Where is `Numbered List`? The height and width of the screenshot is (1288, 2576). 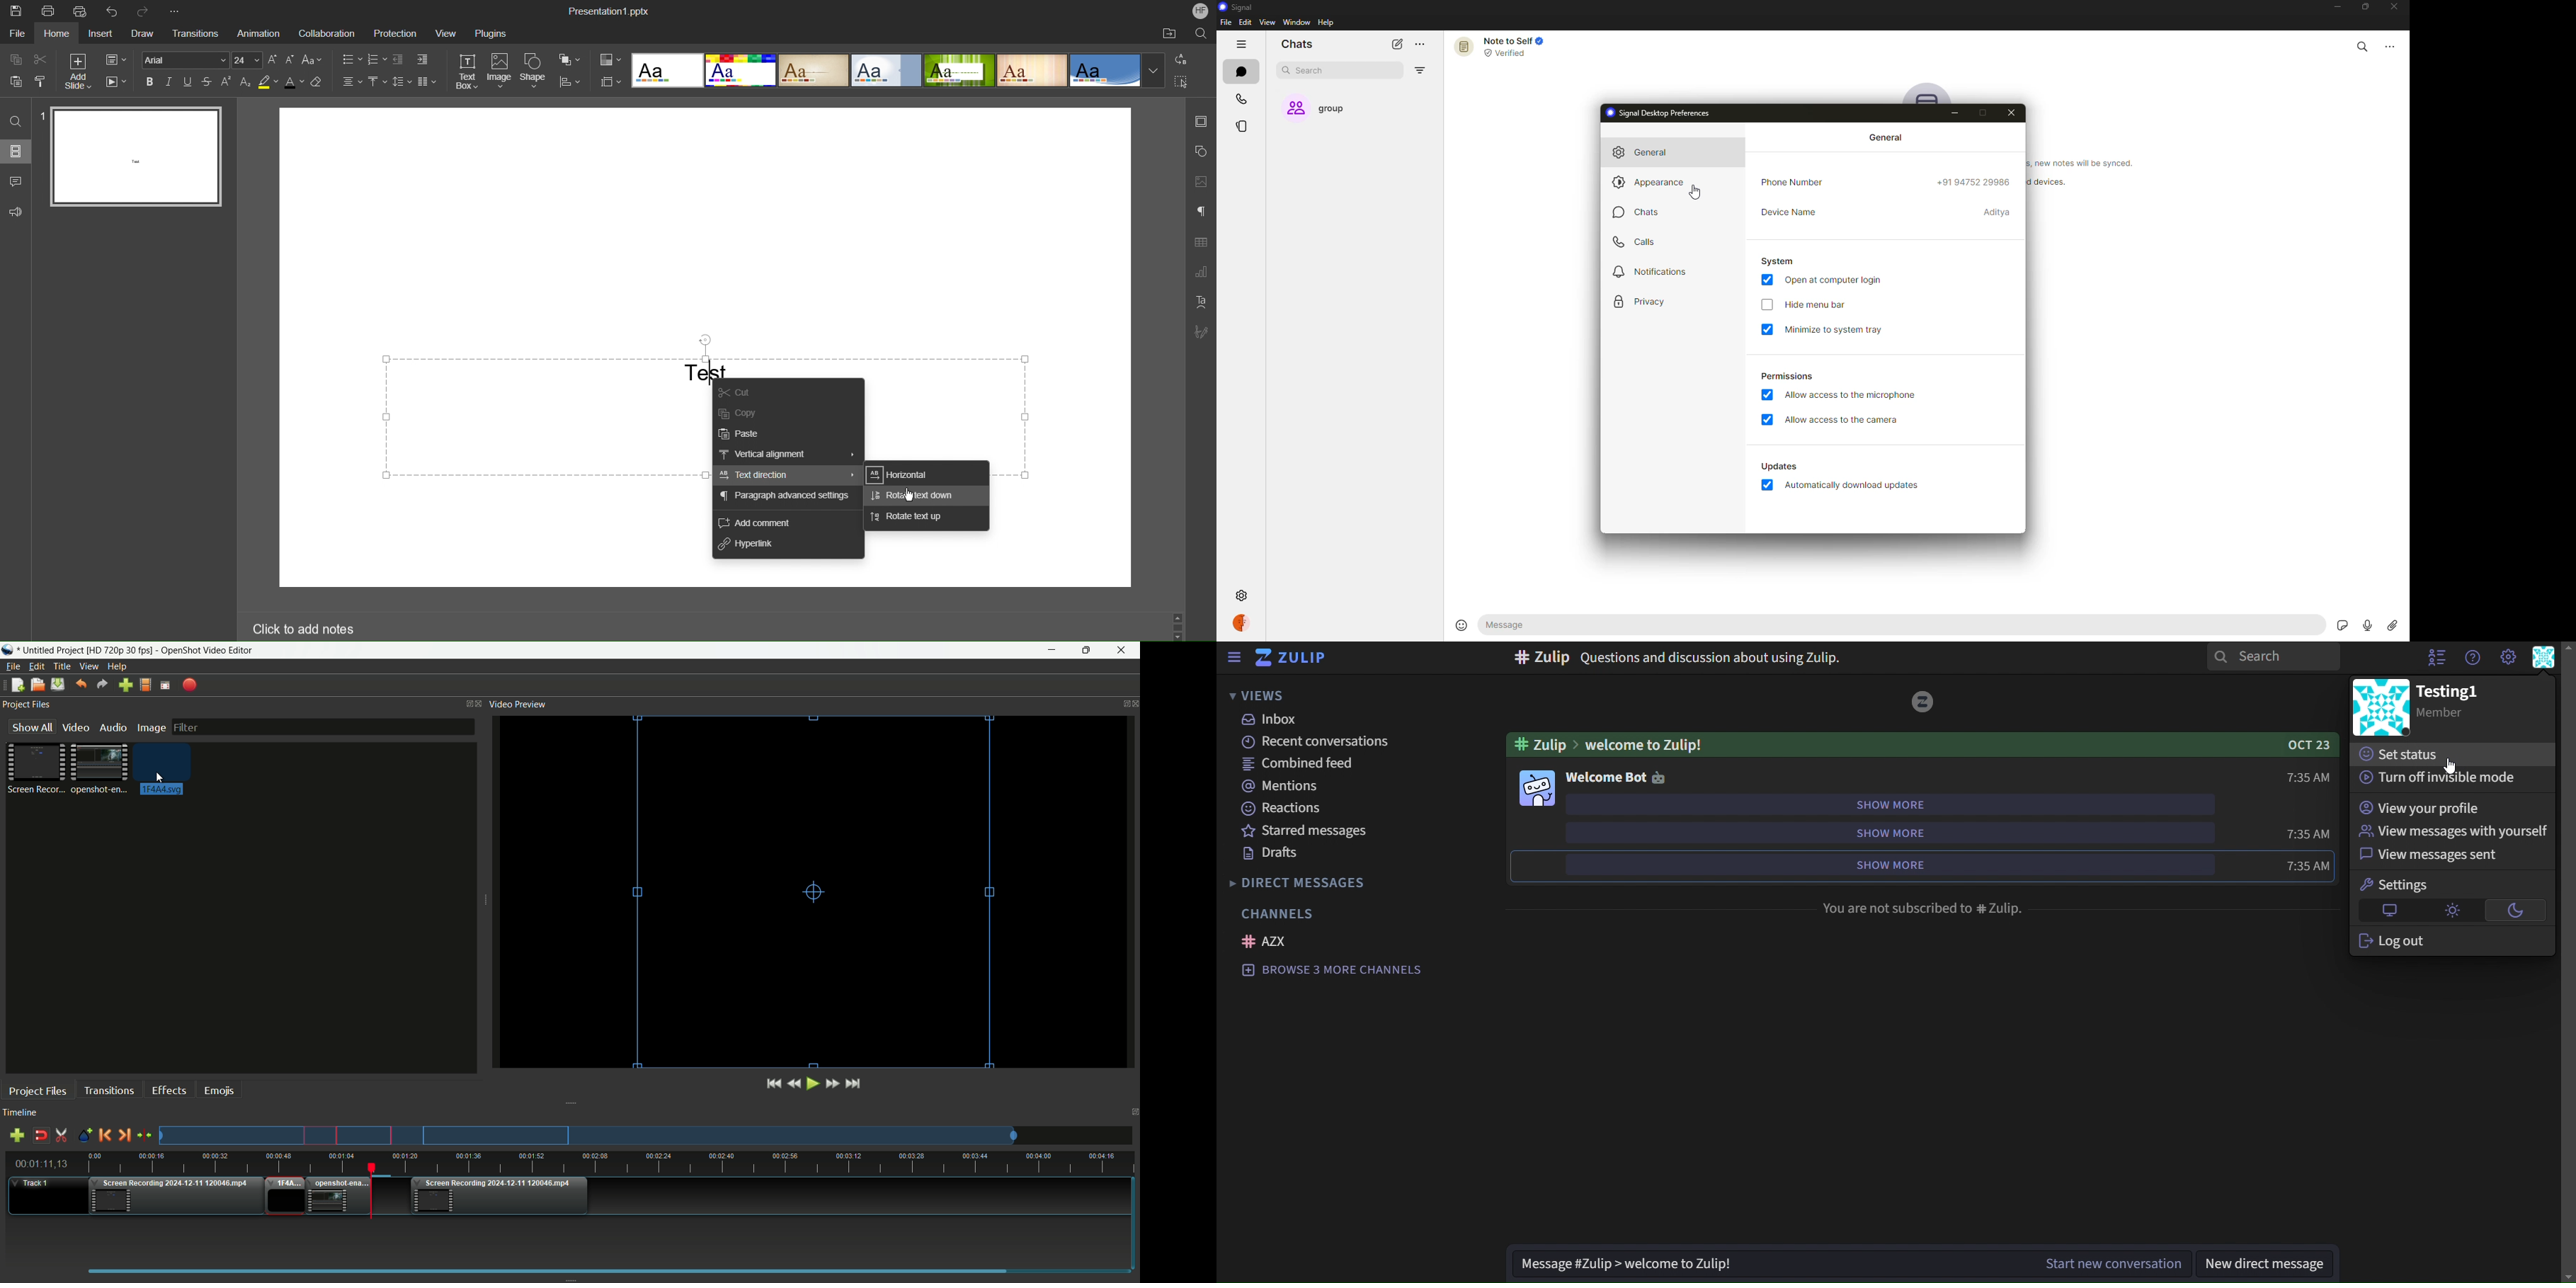
Numbered List is located at coordinates (377, 60).